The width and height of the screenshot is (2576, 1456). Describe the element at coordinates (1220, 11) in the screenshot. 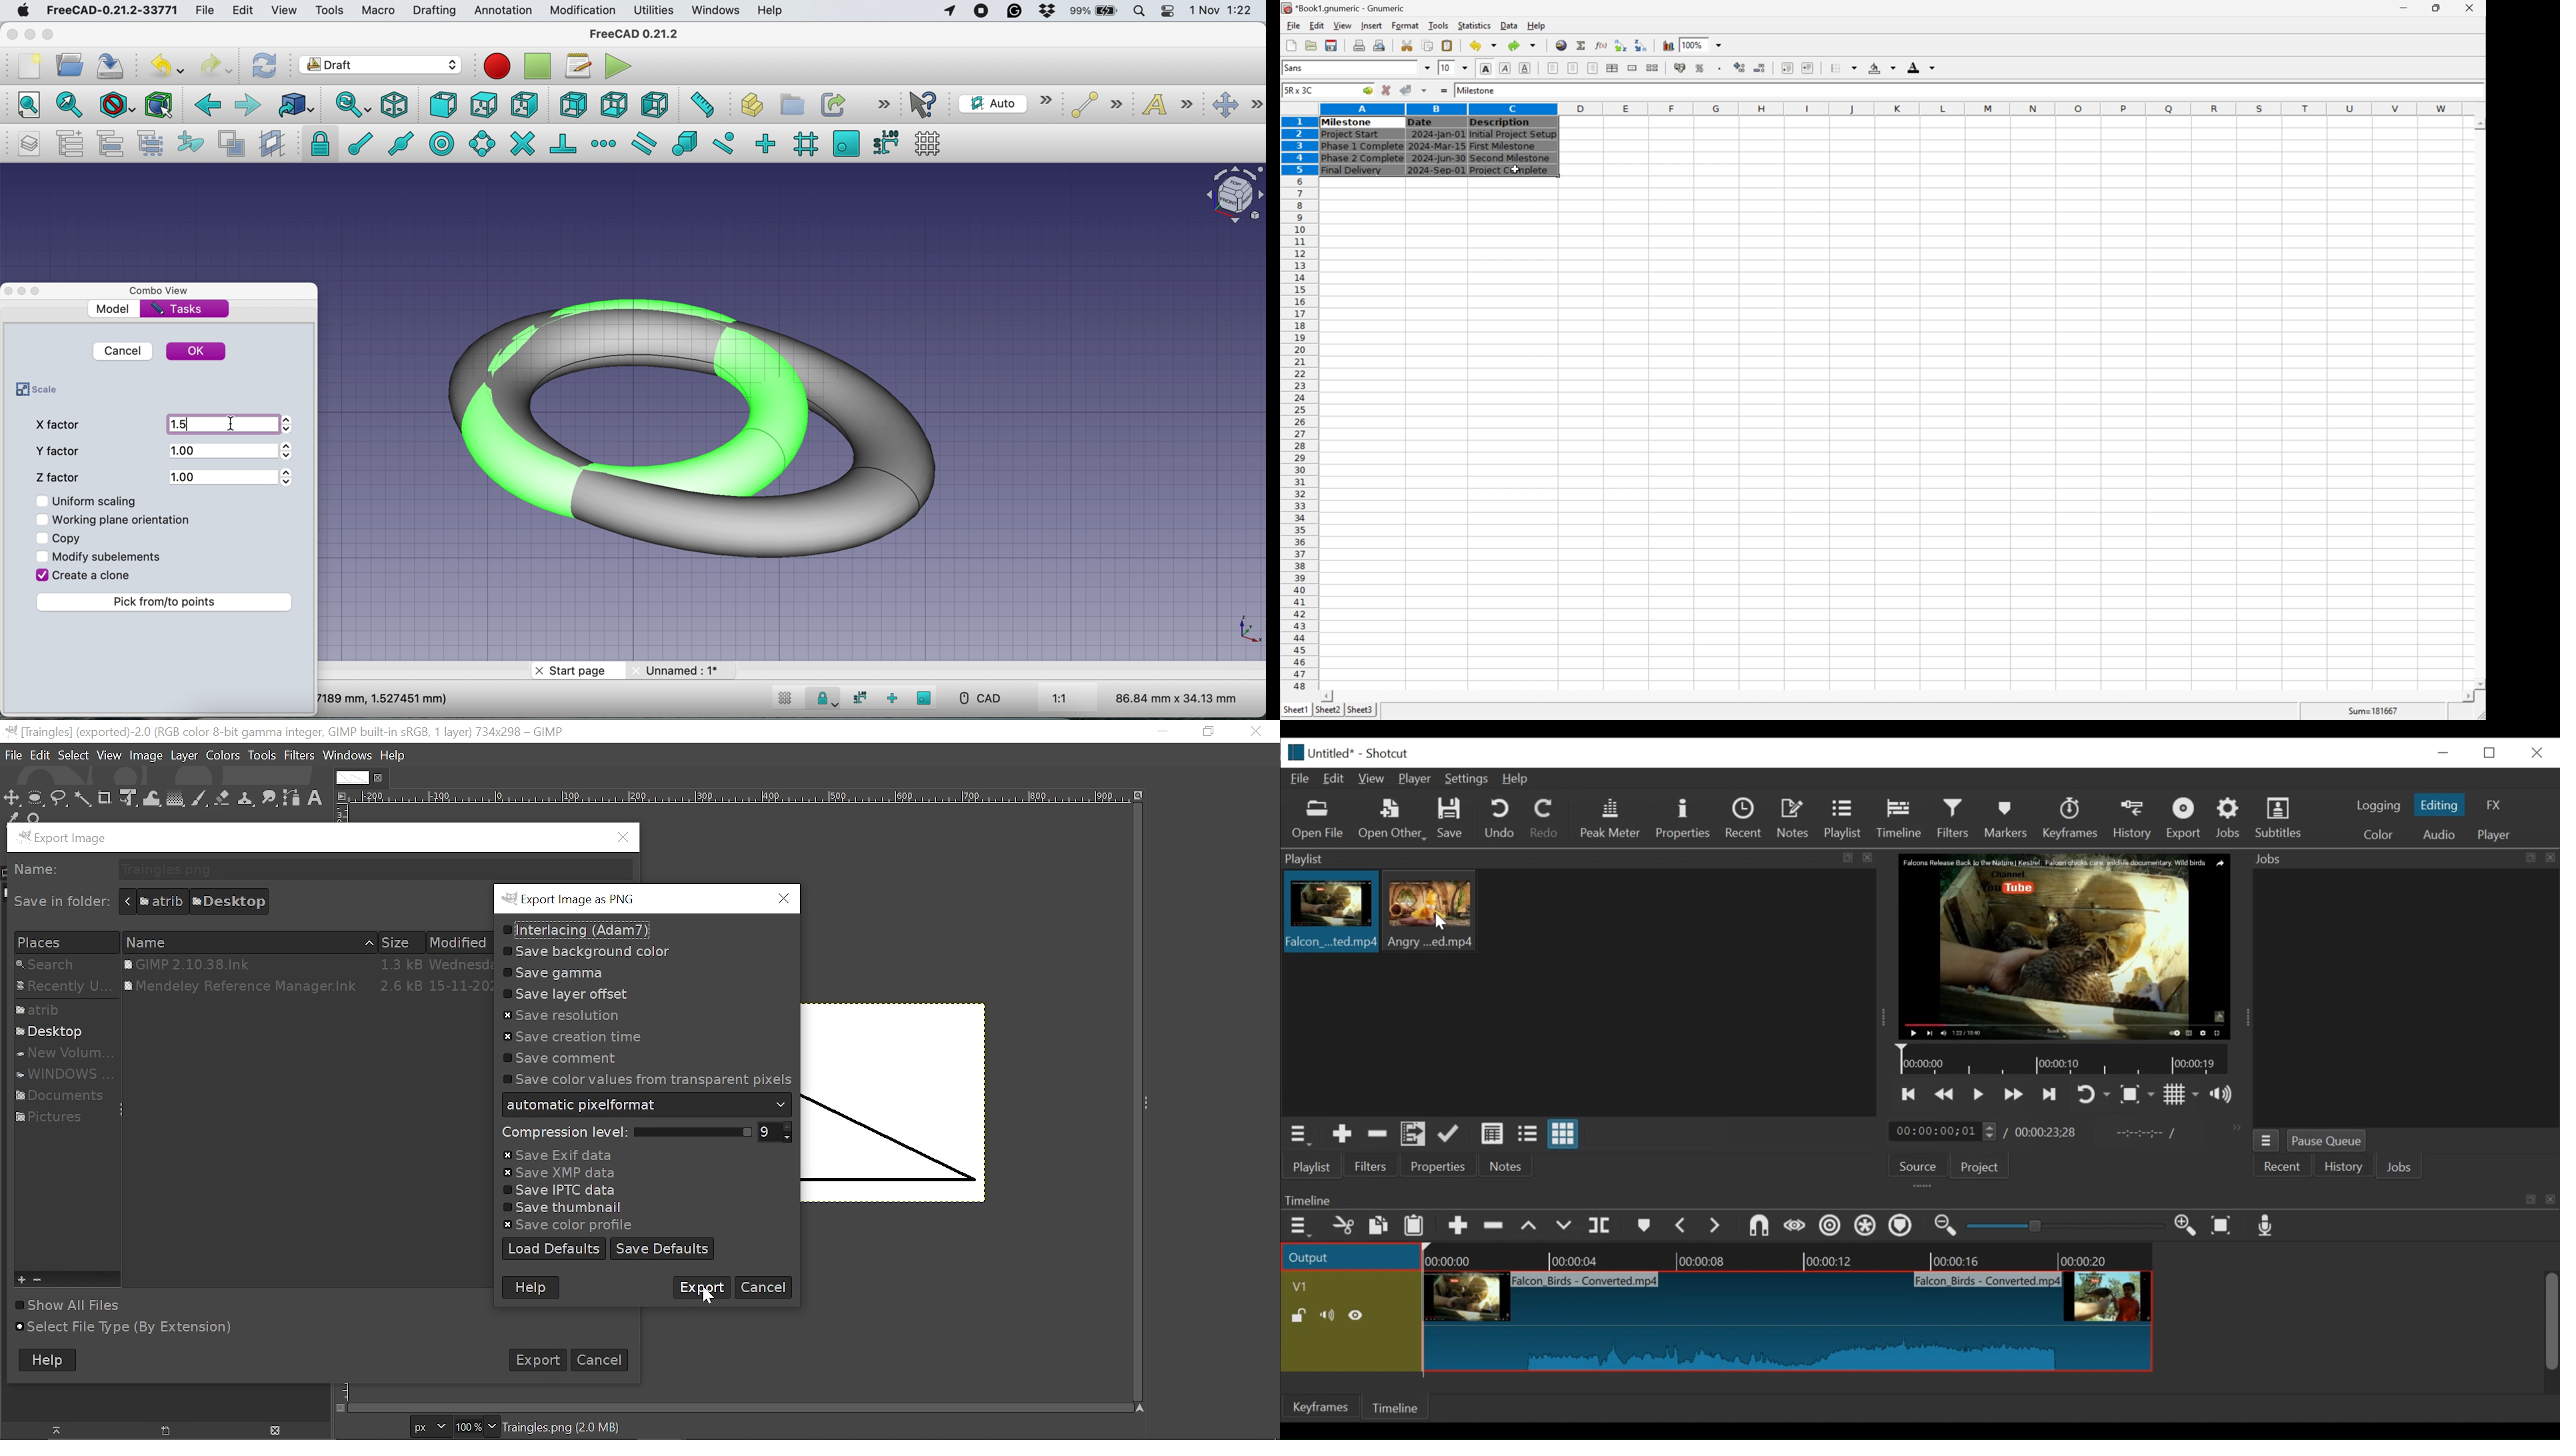

I see `1 Nov 1:22` at that location.